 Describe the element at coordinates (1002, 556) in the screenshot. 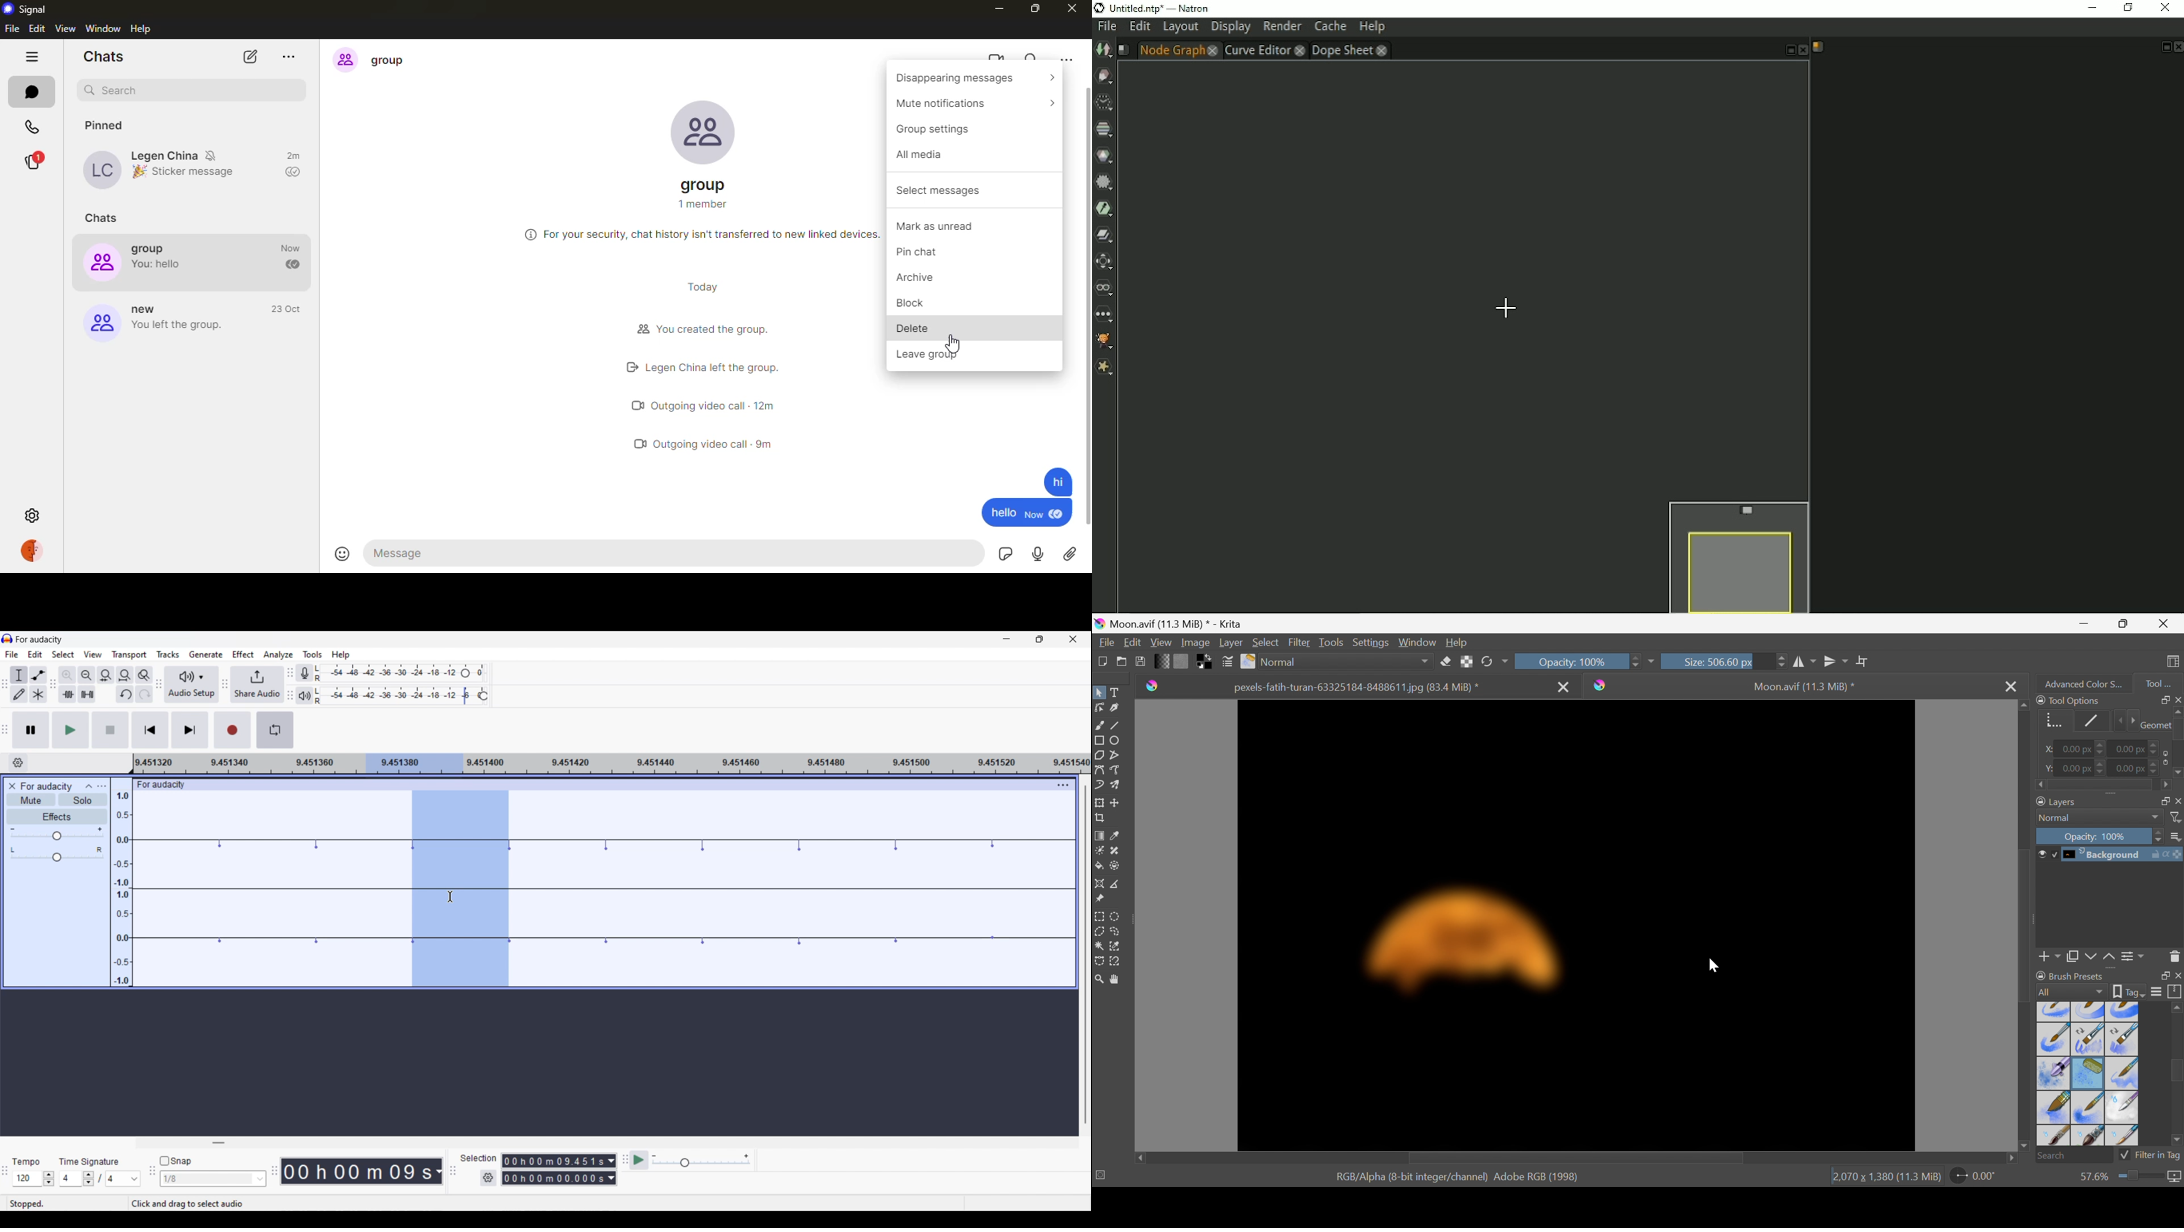

I see `sticker` at that location.